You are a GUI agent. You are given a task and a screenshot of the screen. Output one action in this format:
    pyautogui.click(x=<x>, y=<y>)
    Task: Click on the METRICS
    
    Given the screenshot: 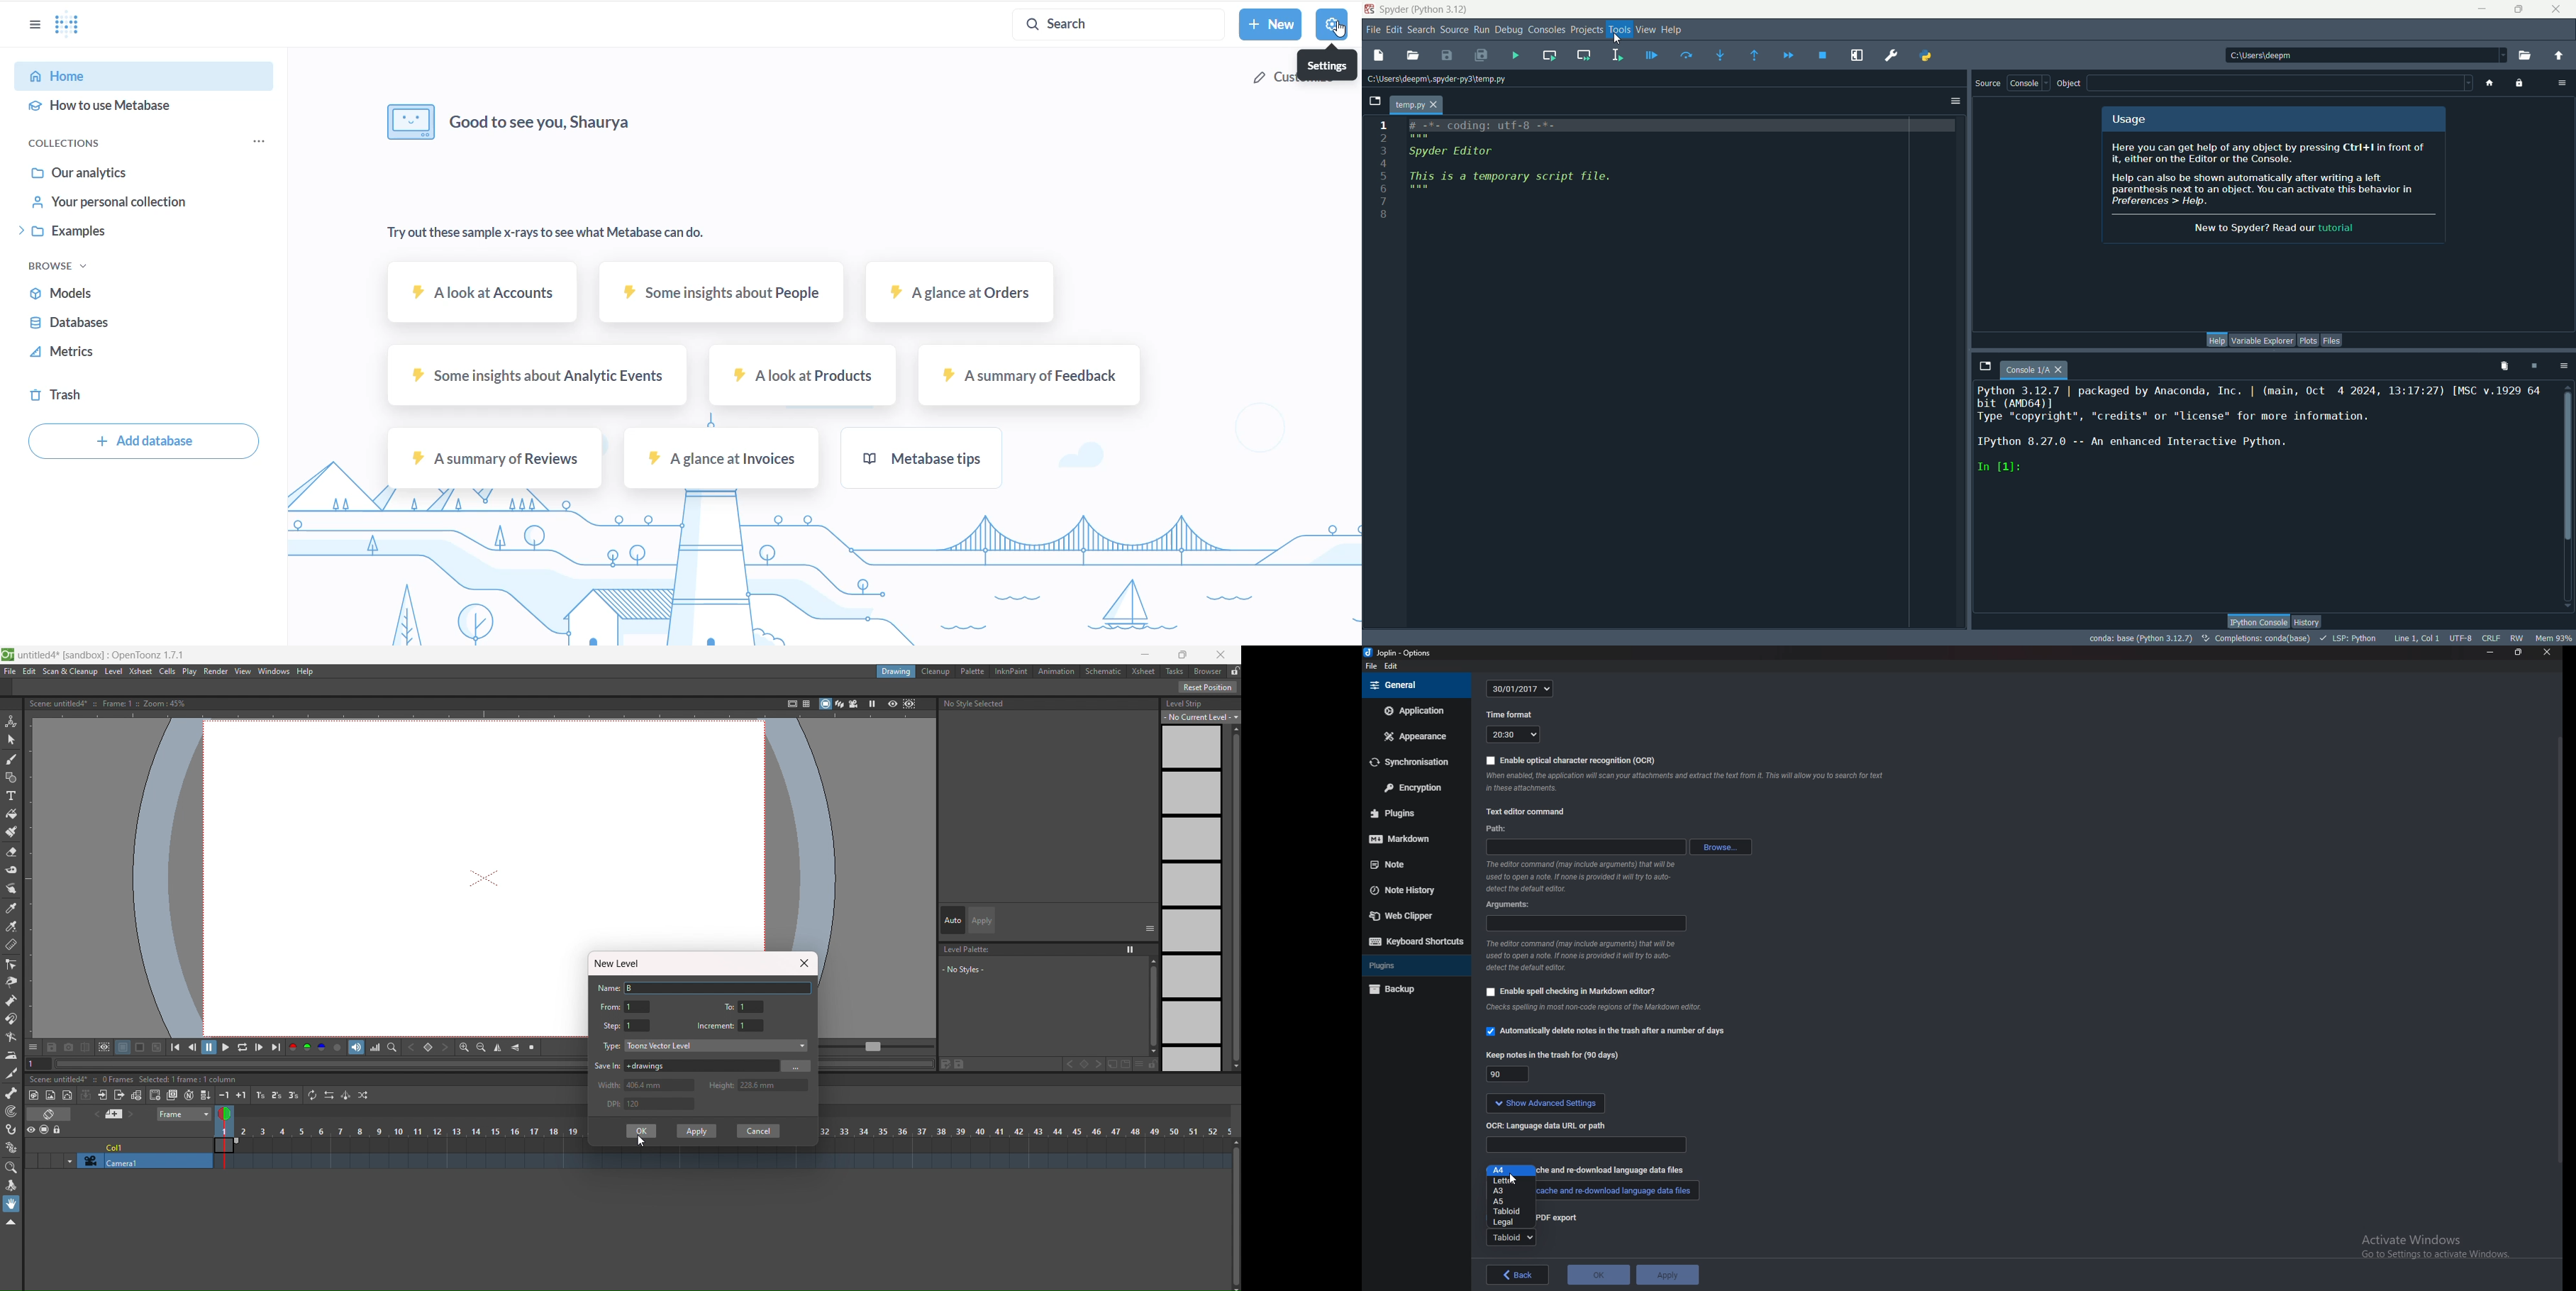 What is the action you would take?
    pyautogui.click(x=87, y=353)
    